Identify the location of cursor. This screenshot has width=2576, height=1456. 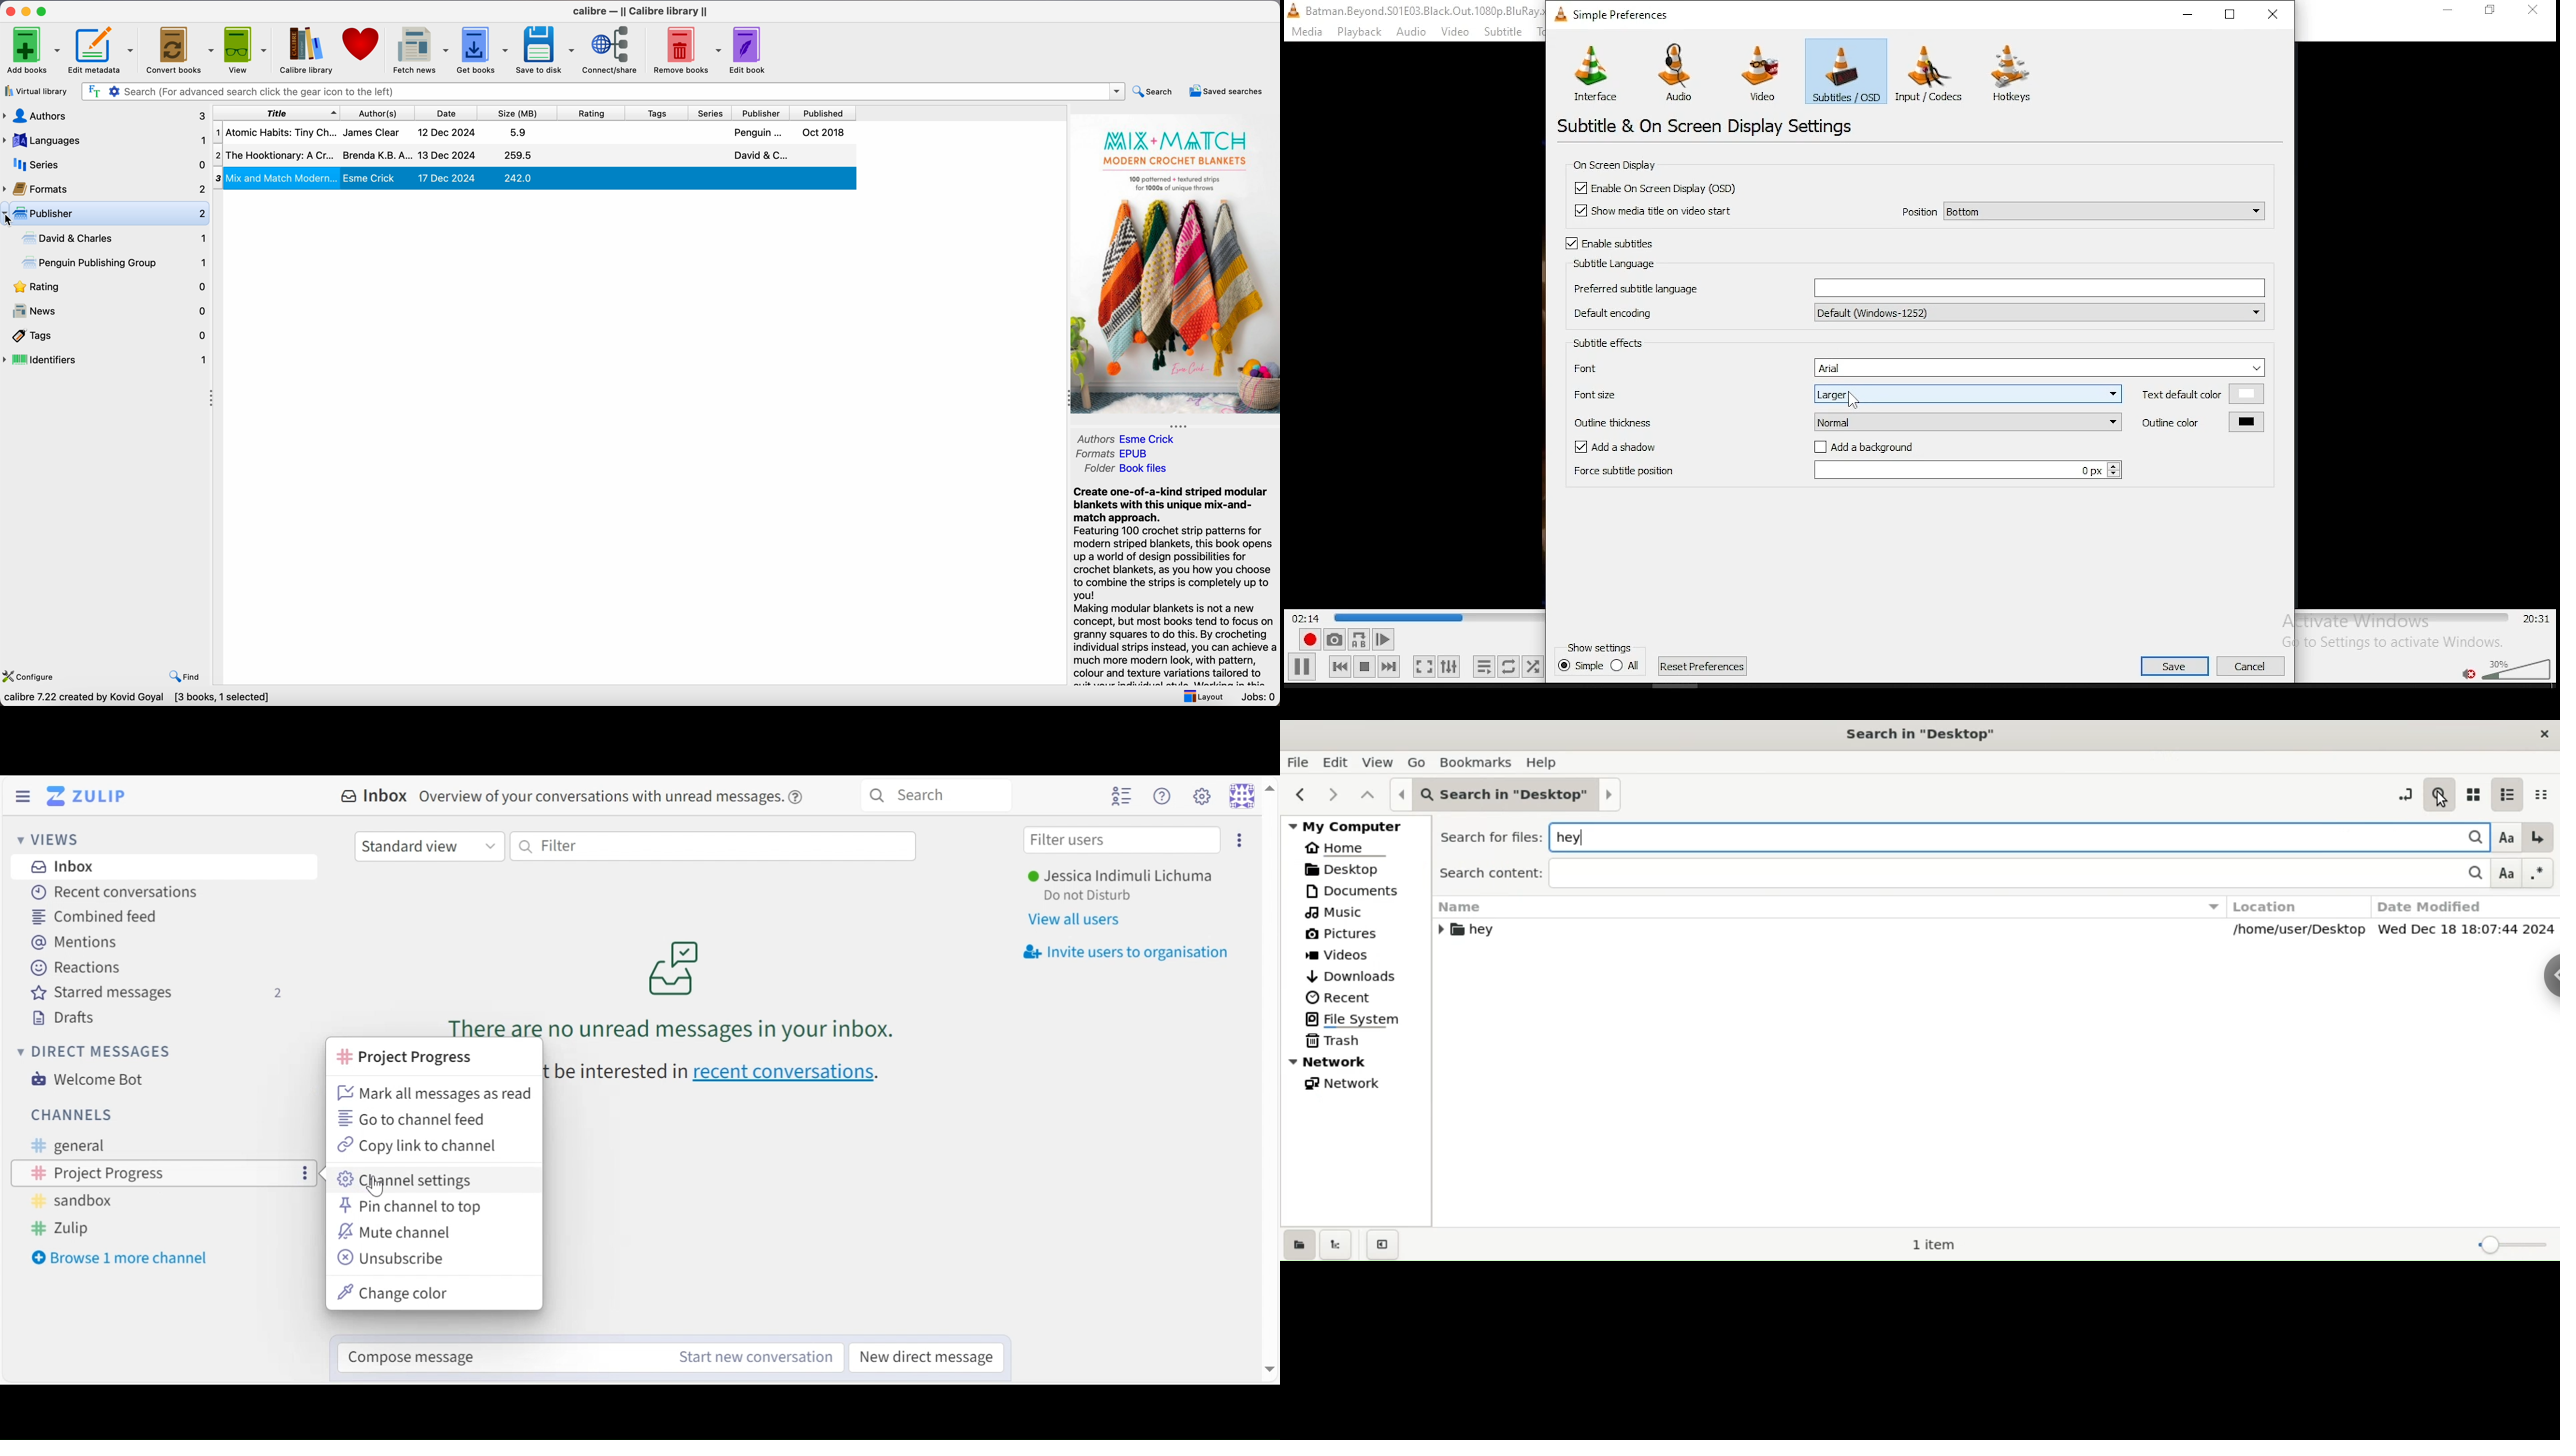
(378, 1189).